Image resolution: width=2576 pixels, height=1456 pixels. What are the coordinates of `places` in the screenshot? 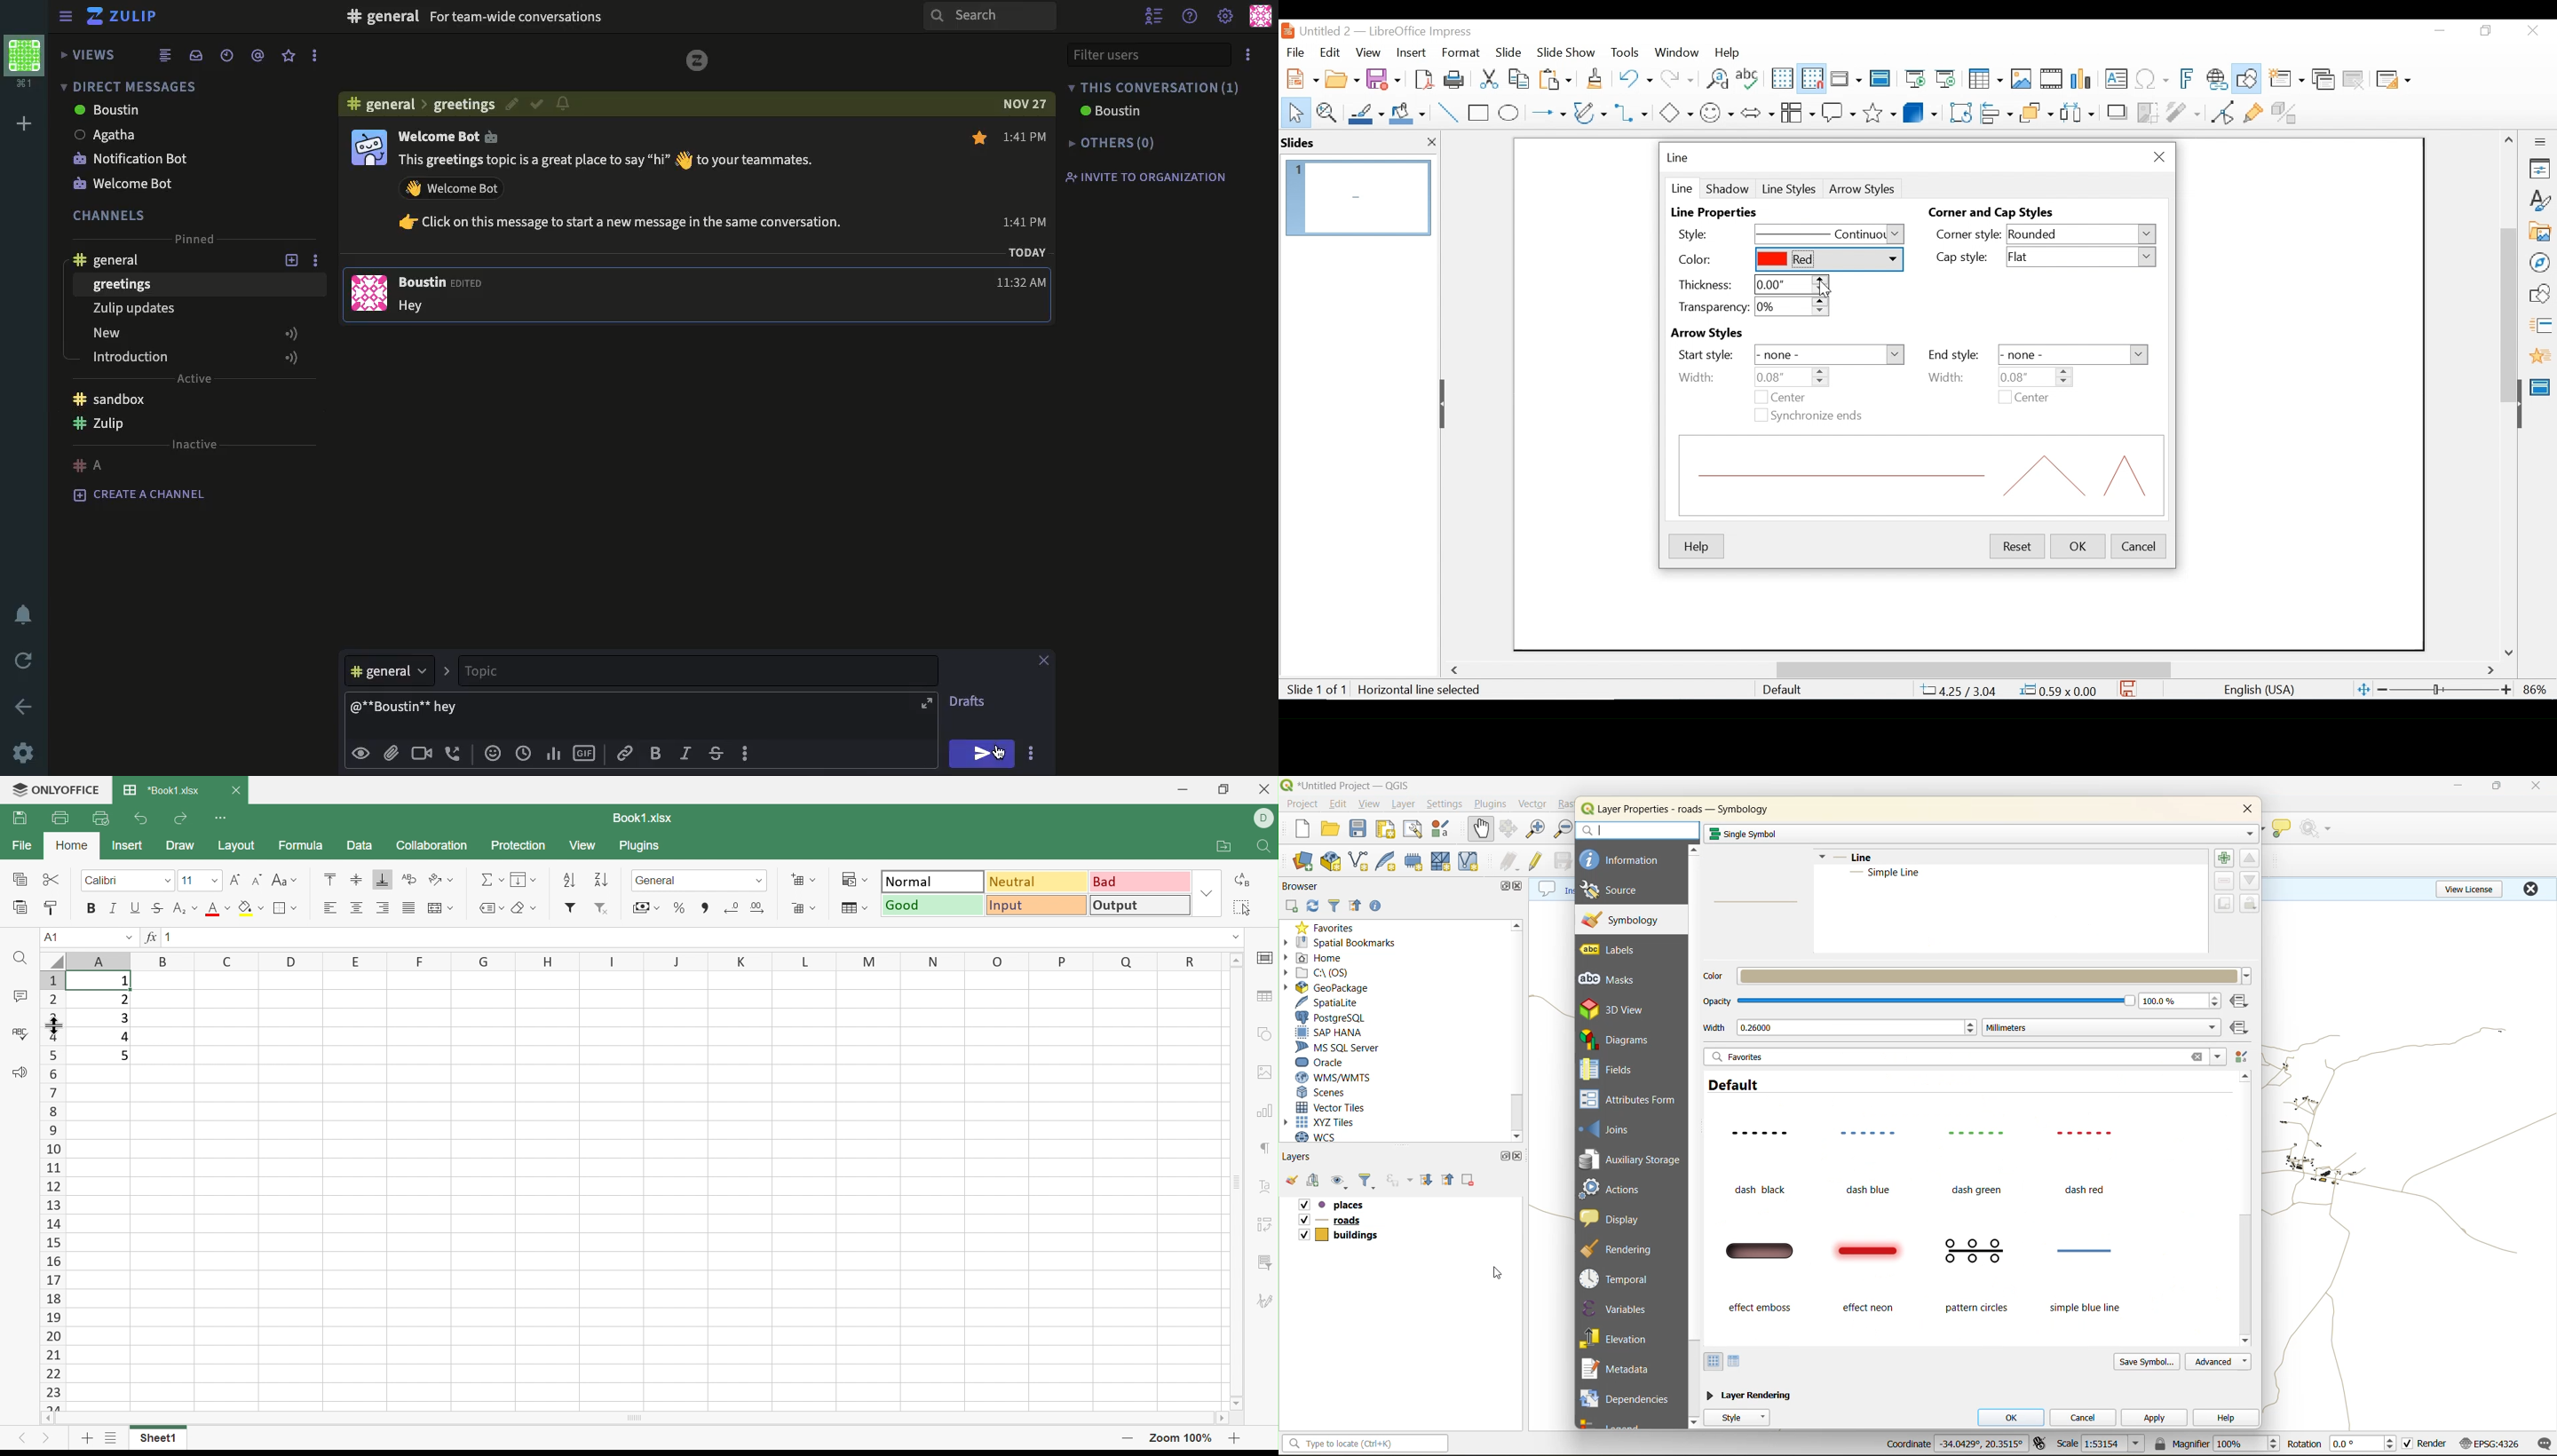 It's located at (1342, 1204).